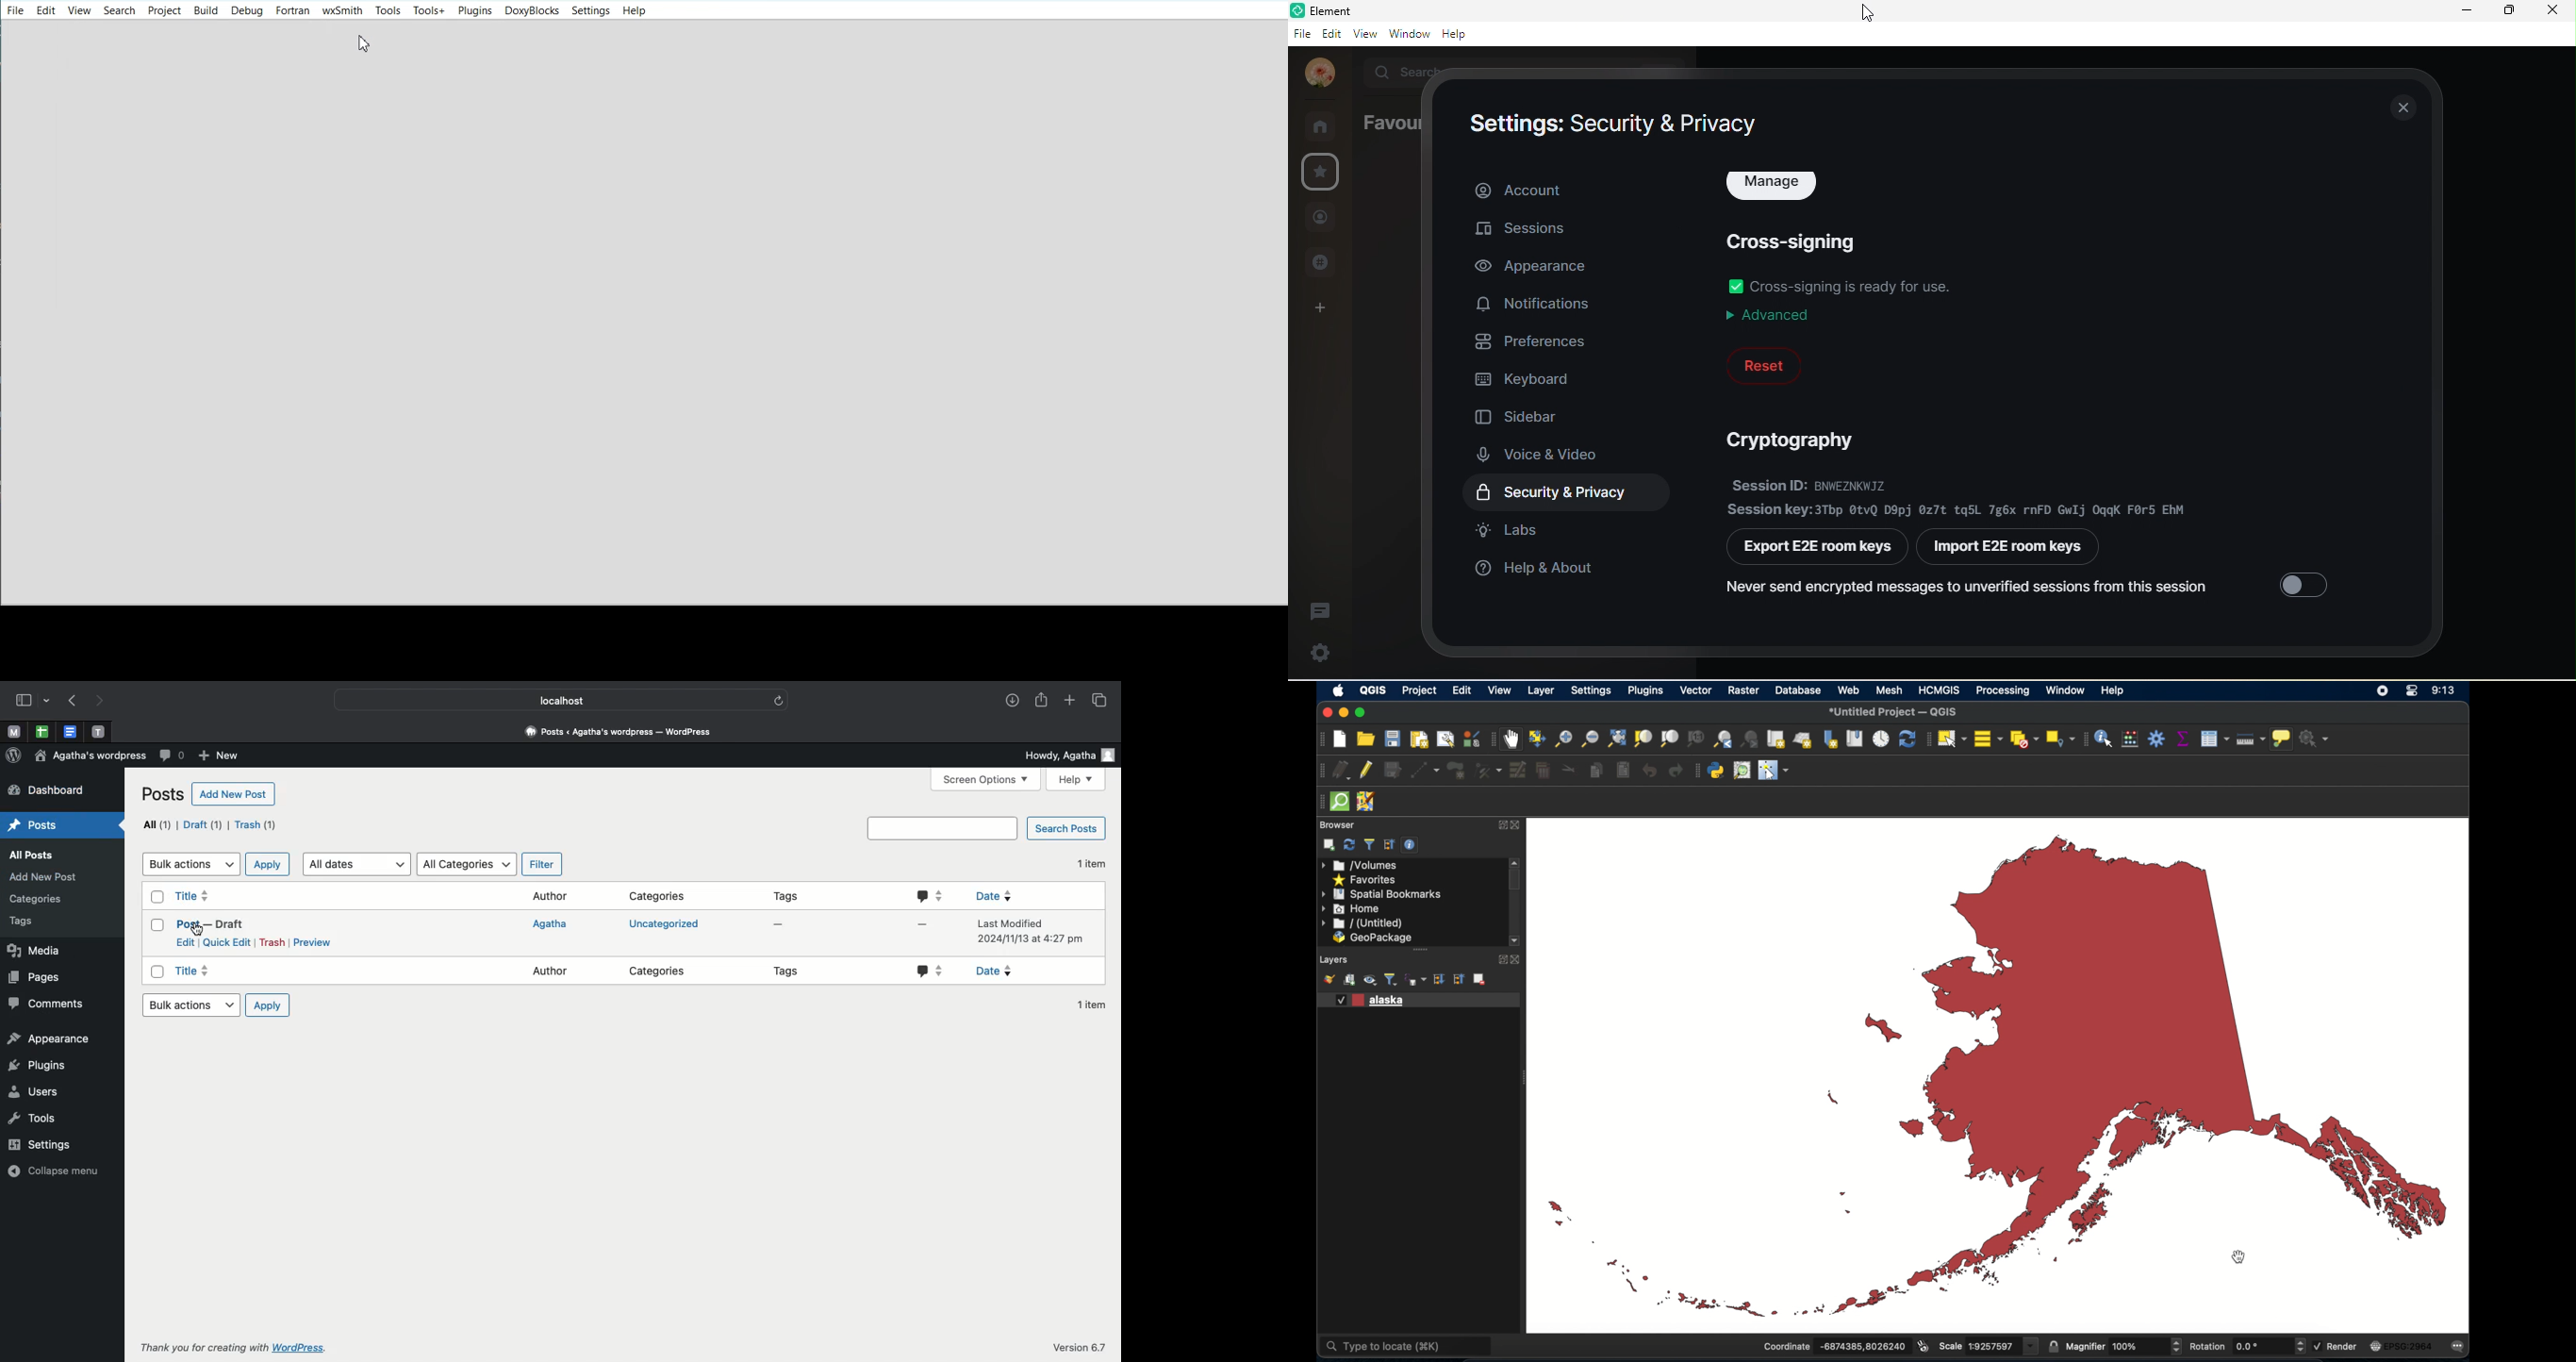 The width and height of the screenshot is (2576, 1372). I want to click on Preview, so click(313, 940).